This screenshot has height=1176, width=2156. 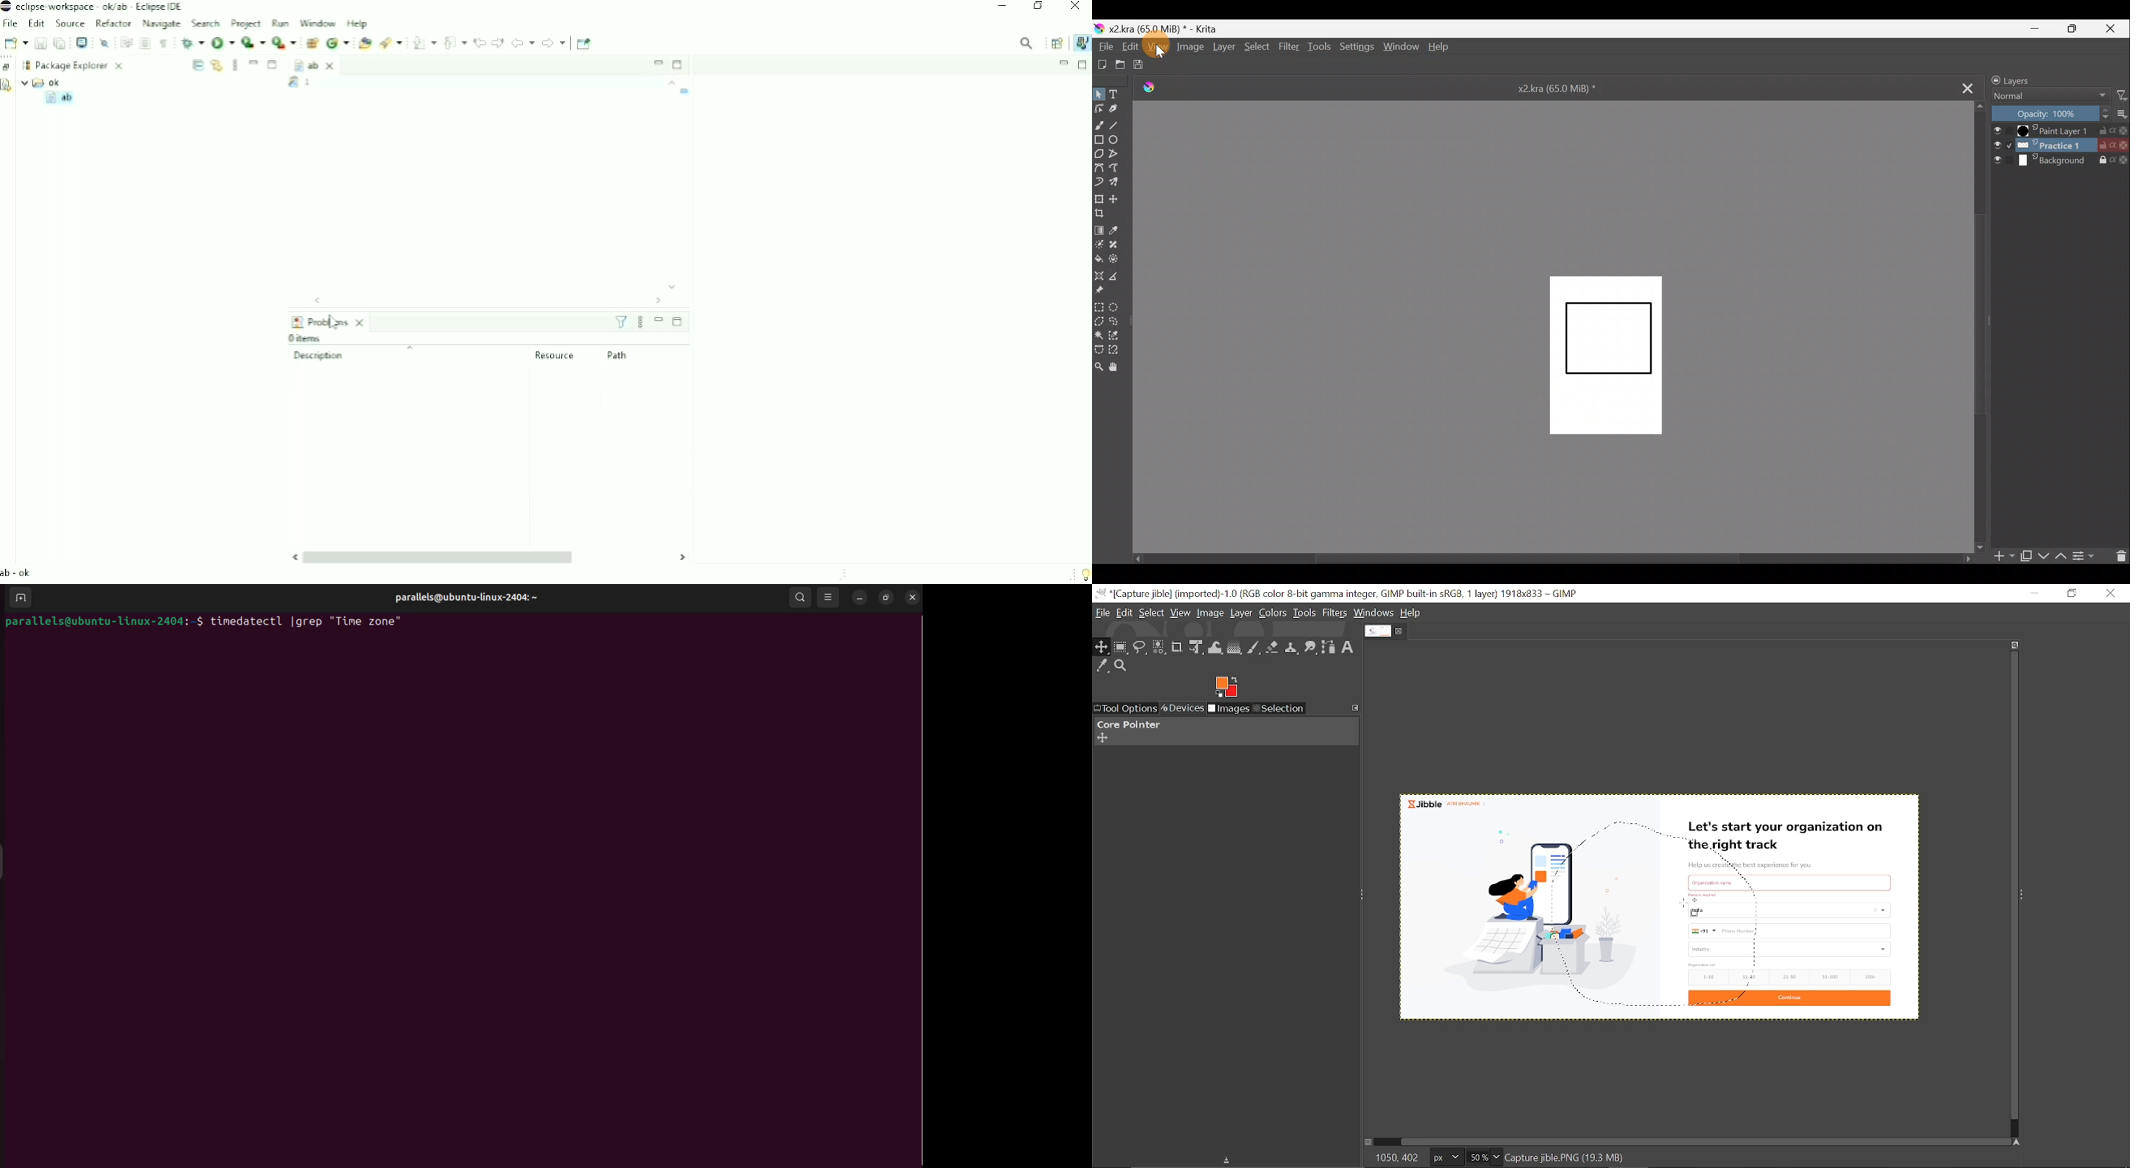 I want to click on Dynamic brush tool, so click(x=1100, y=182).